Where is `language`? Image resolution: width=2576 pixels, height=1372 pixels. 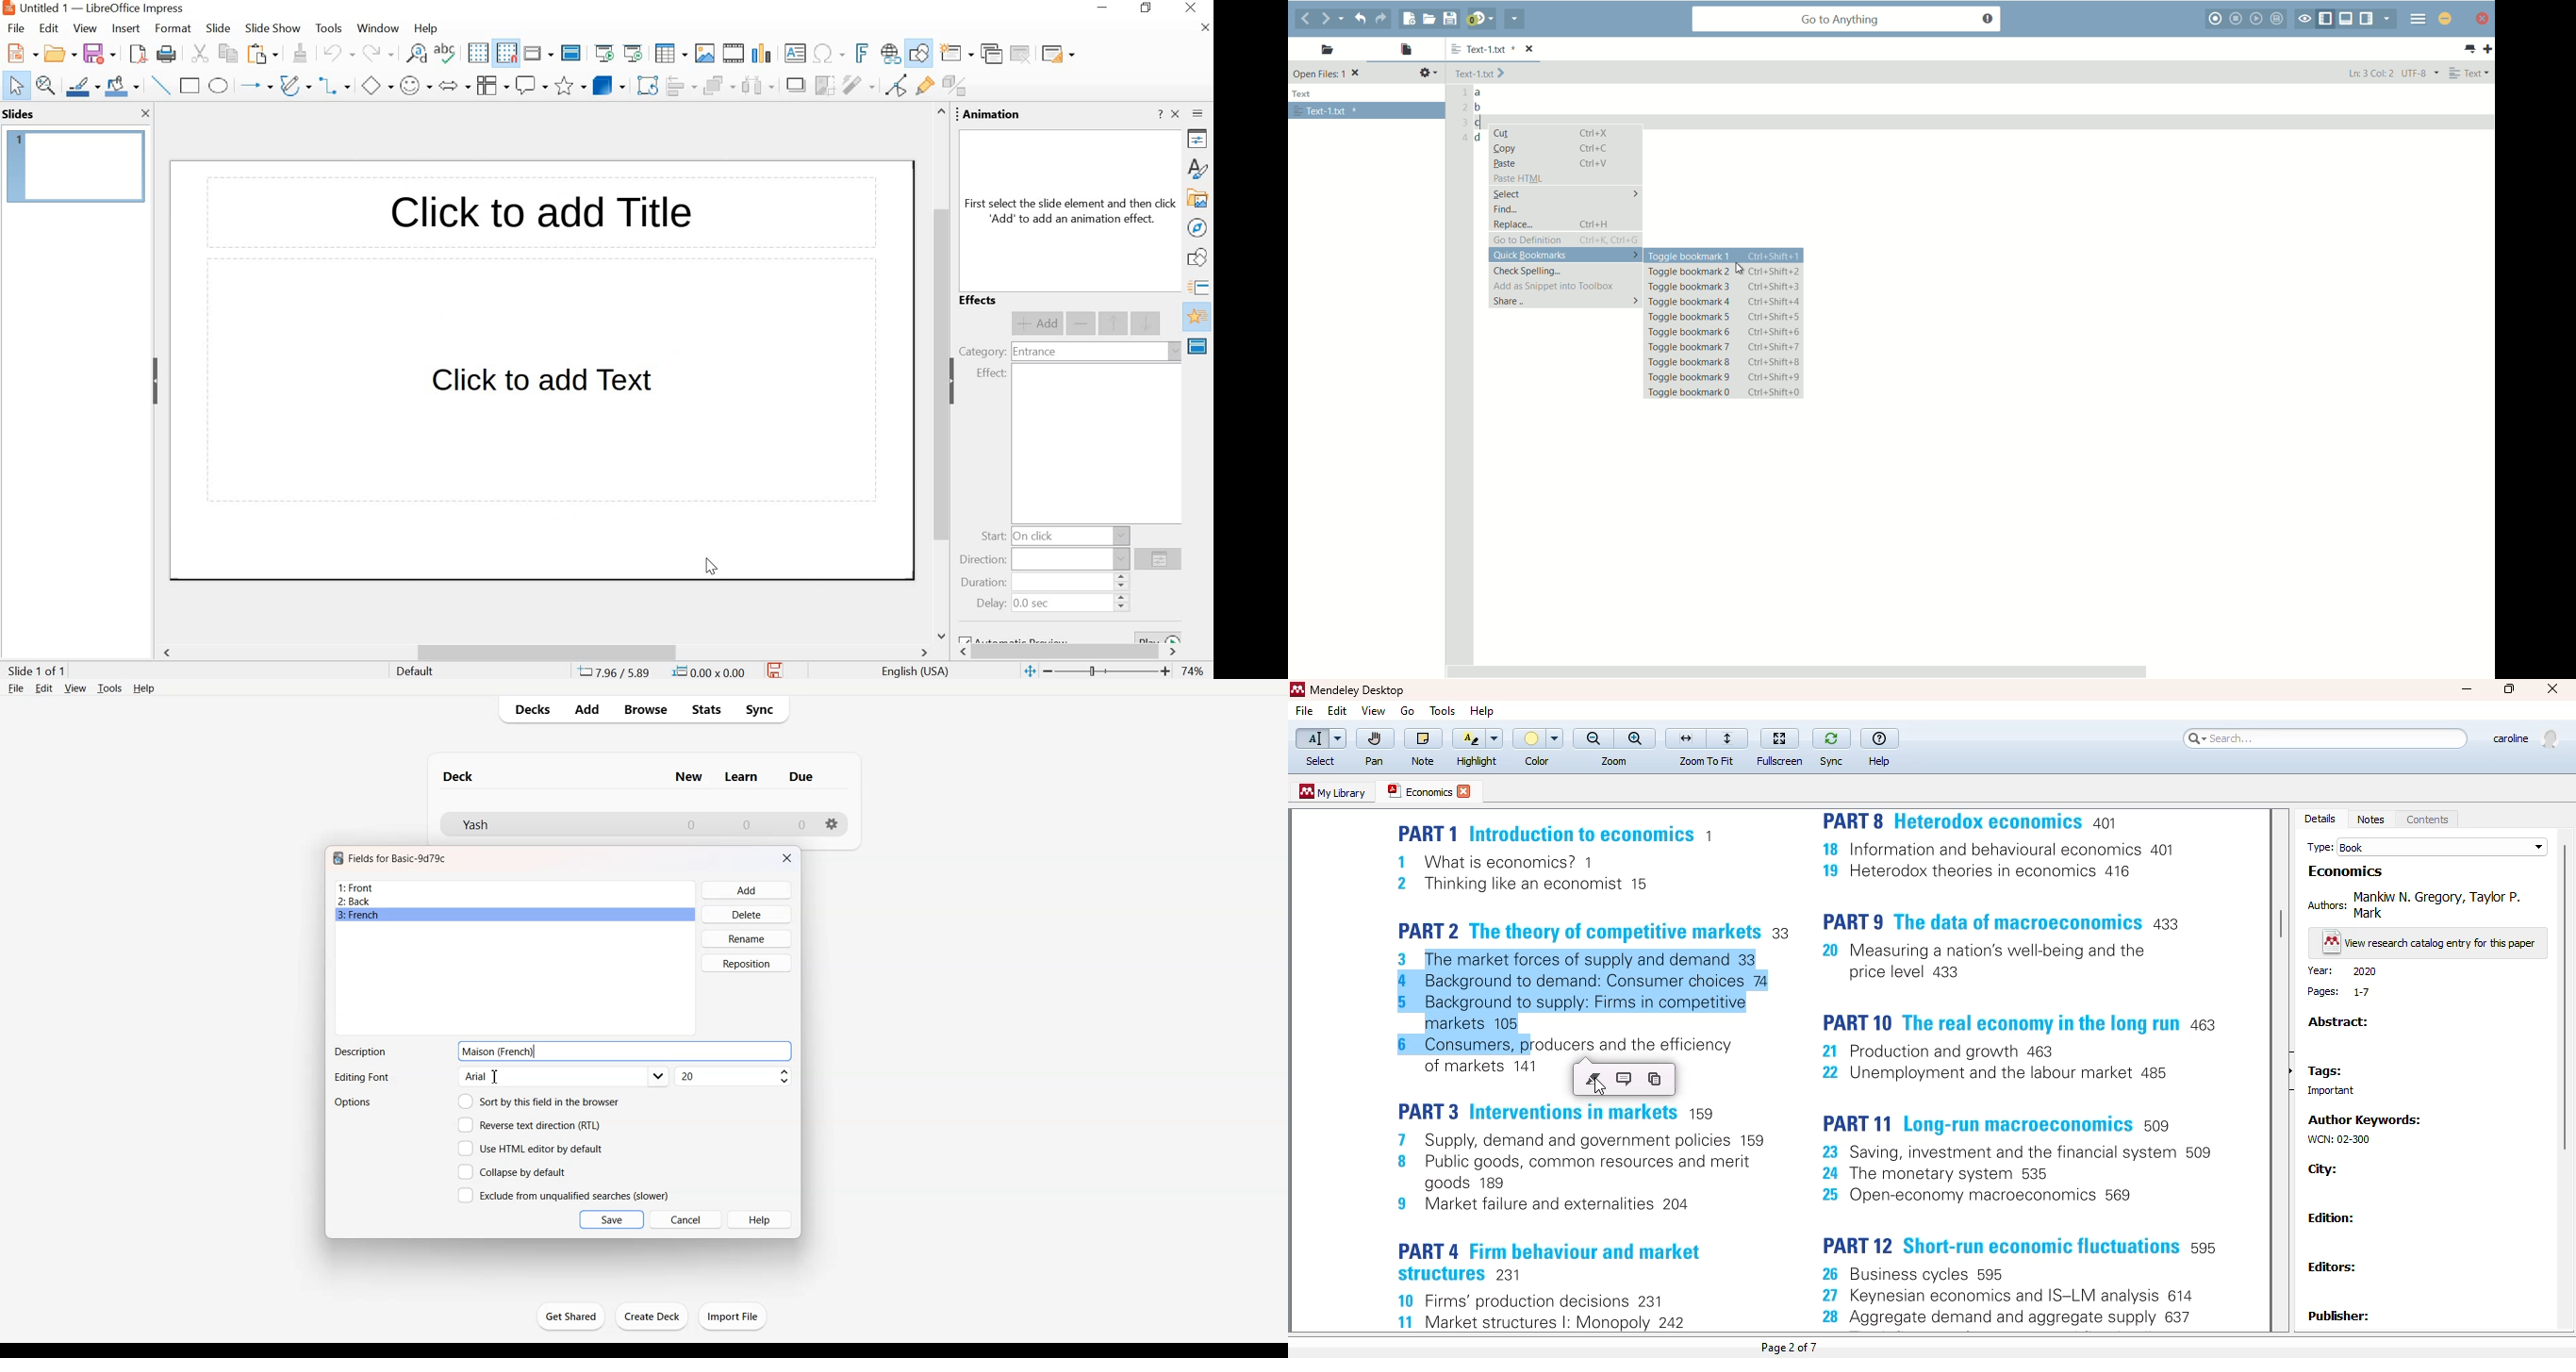 language is located at coordinates (916, 672).